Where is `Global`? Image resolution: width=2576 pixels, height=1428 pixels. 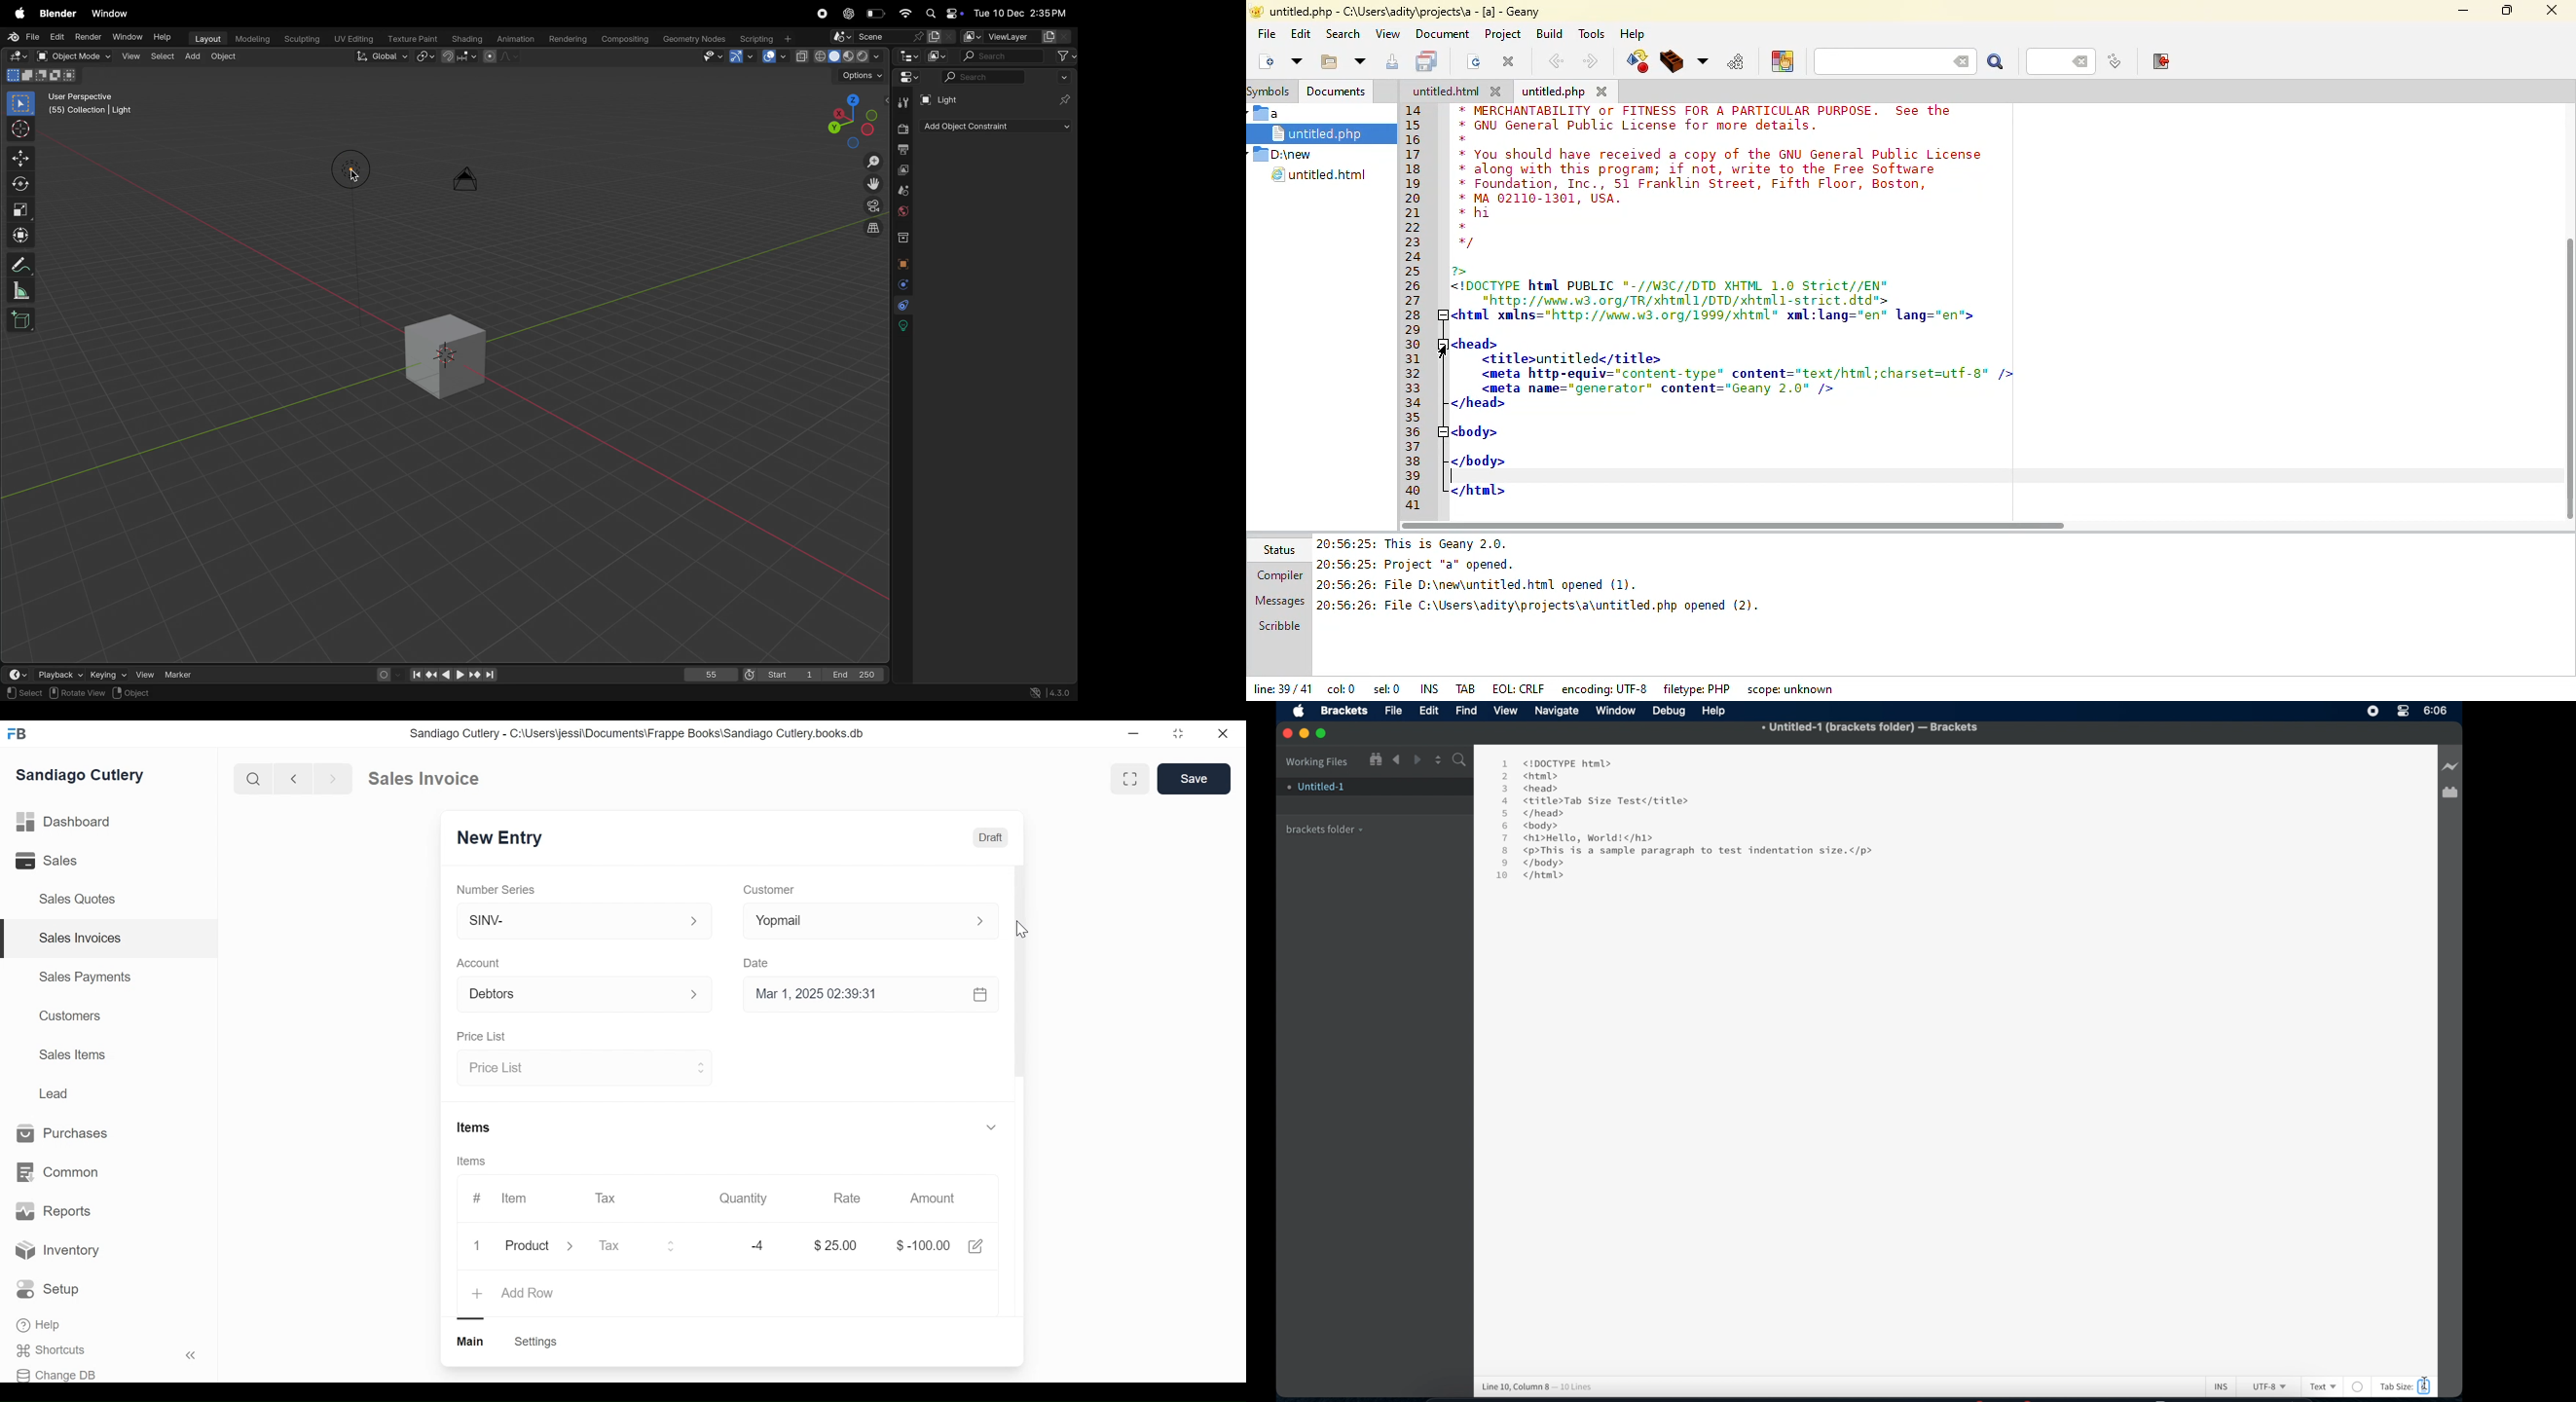
Global is located at coordinates (381, 58).